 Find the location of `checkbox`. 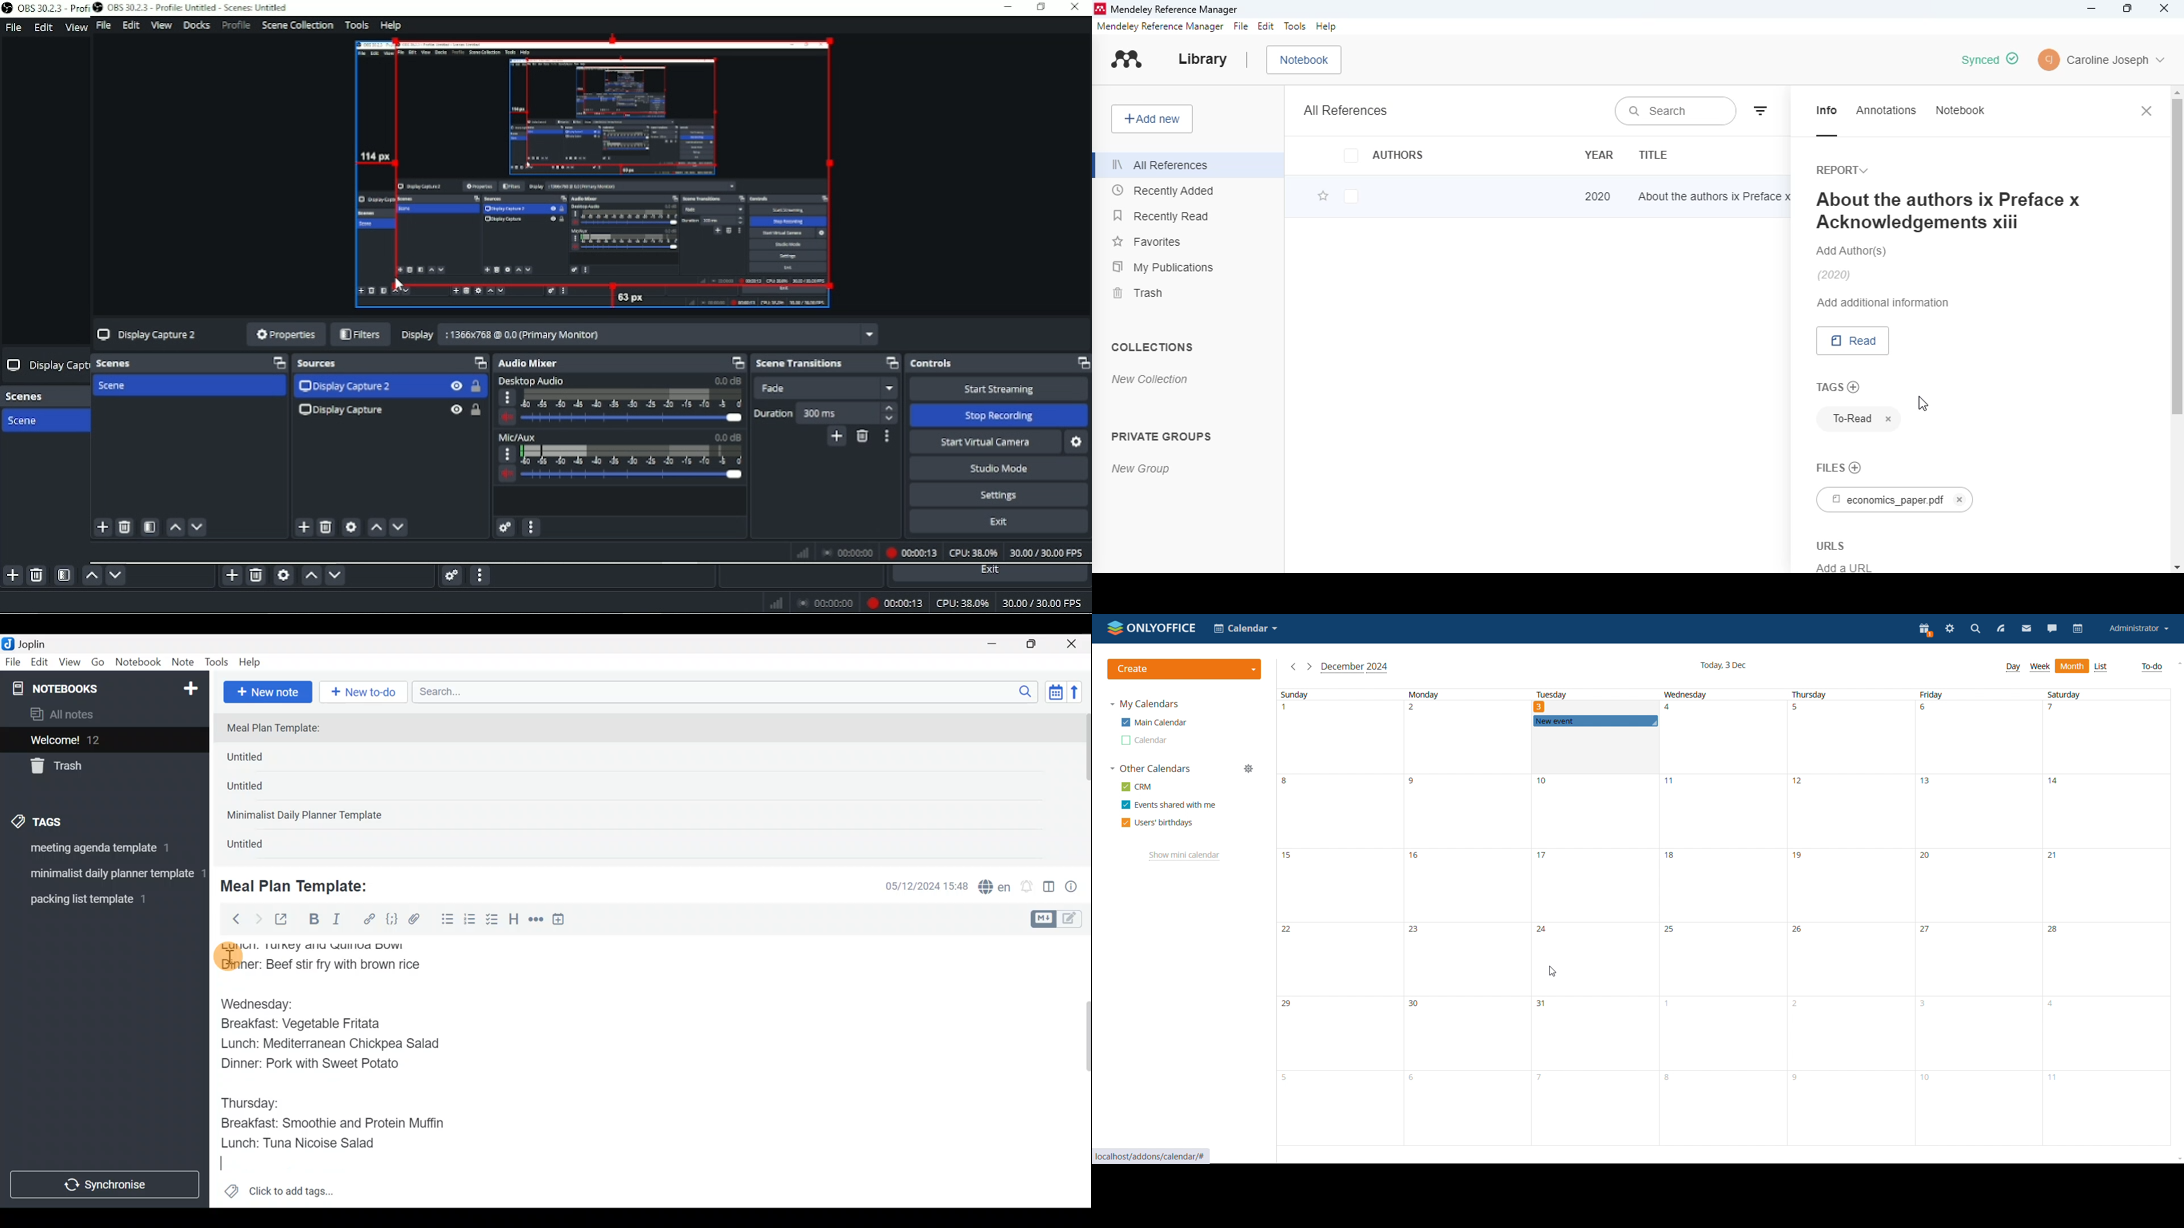

checkbox is located at coordinates (1353, 198).